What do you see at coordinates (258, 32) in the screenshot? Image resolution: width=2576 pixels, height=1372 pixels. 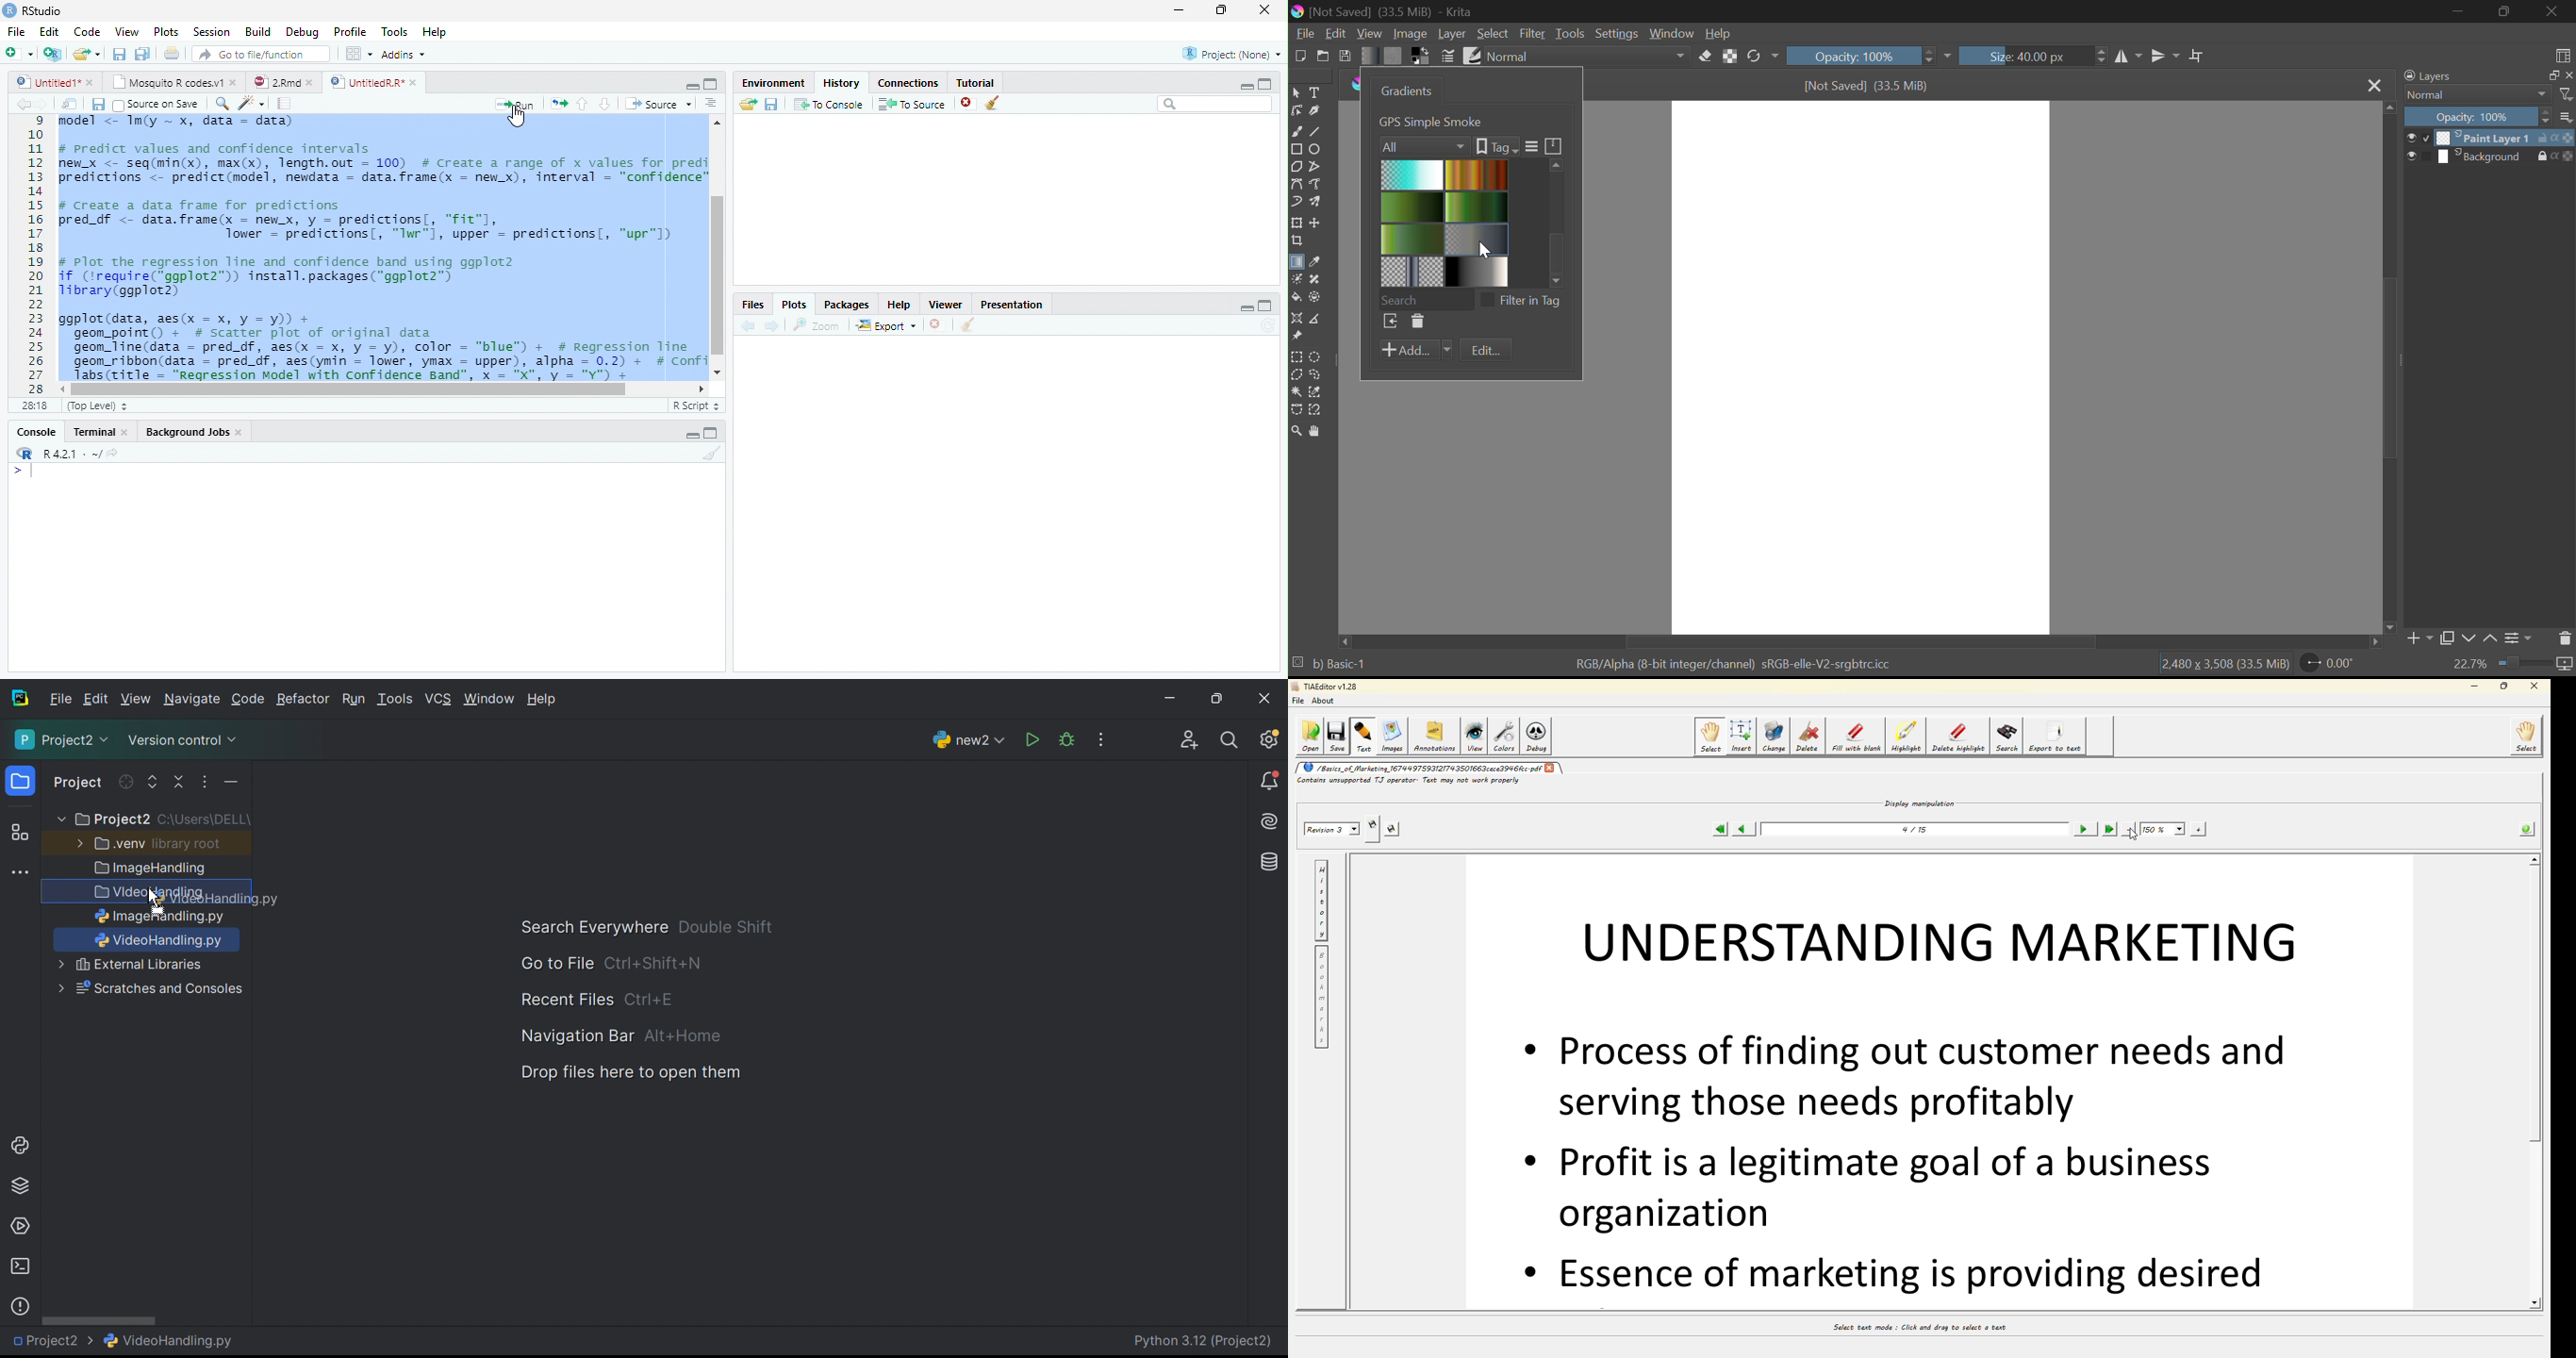 I see `Build` at bounding box center [258, 32].